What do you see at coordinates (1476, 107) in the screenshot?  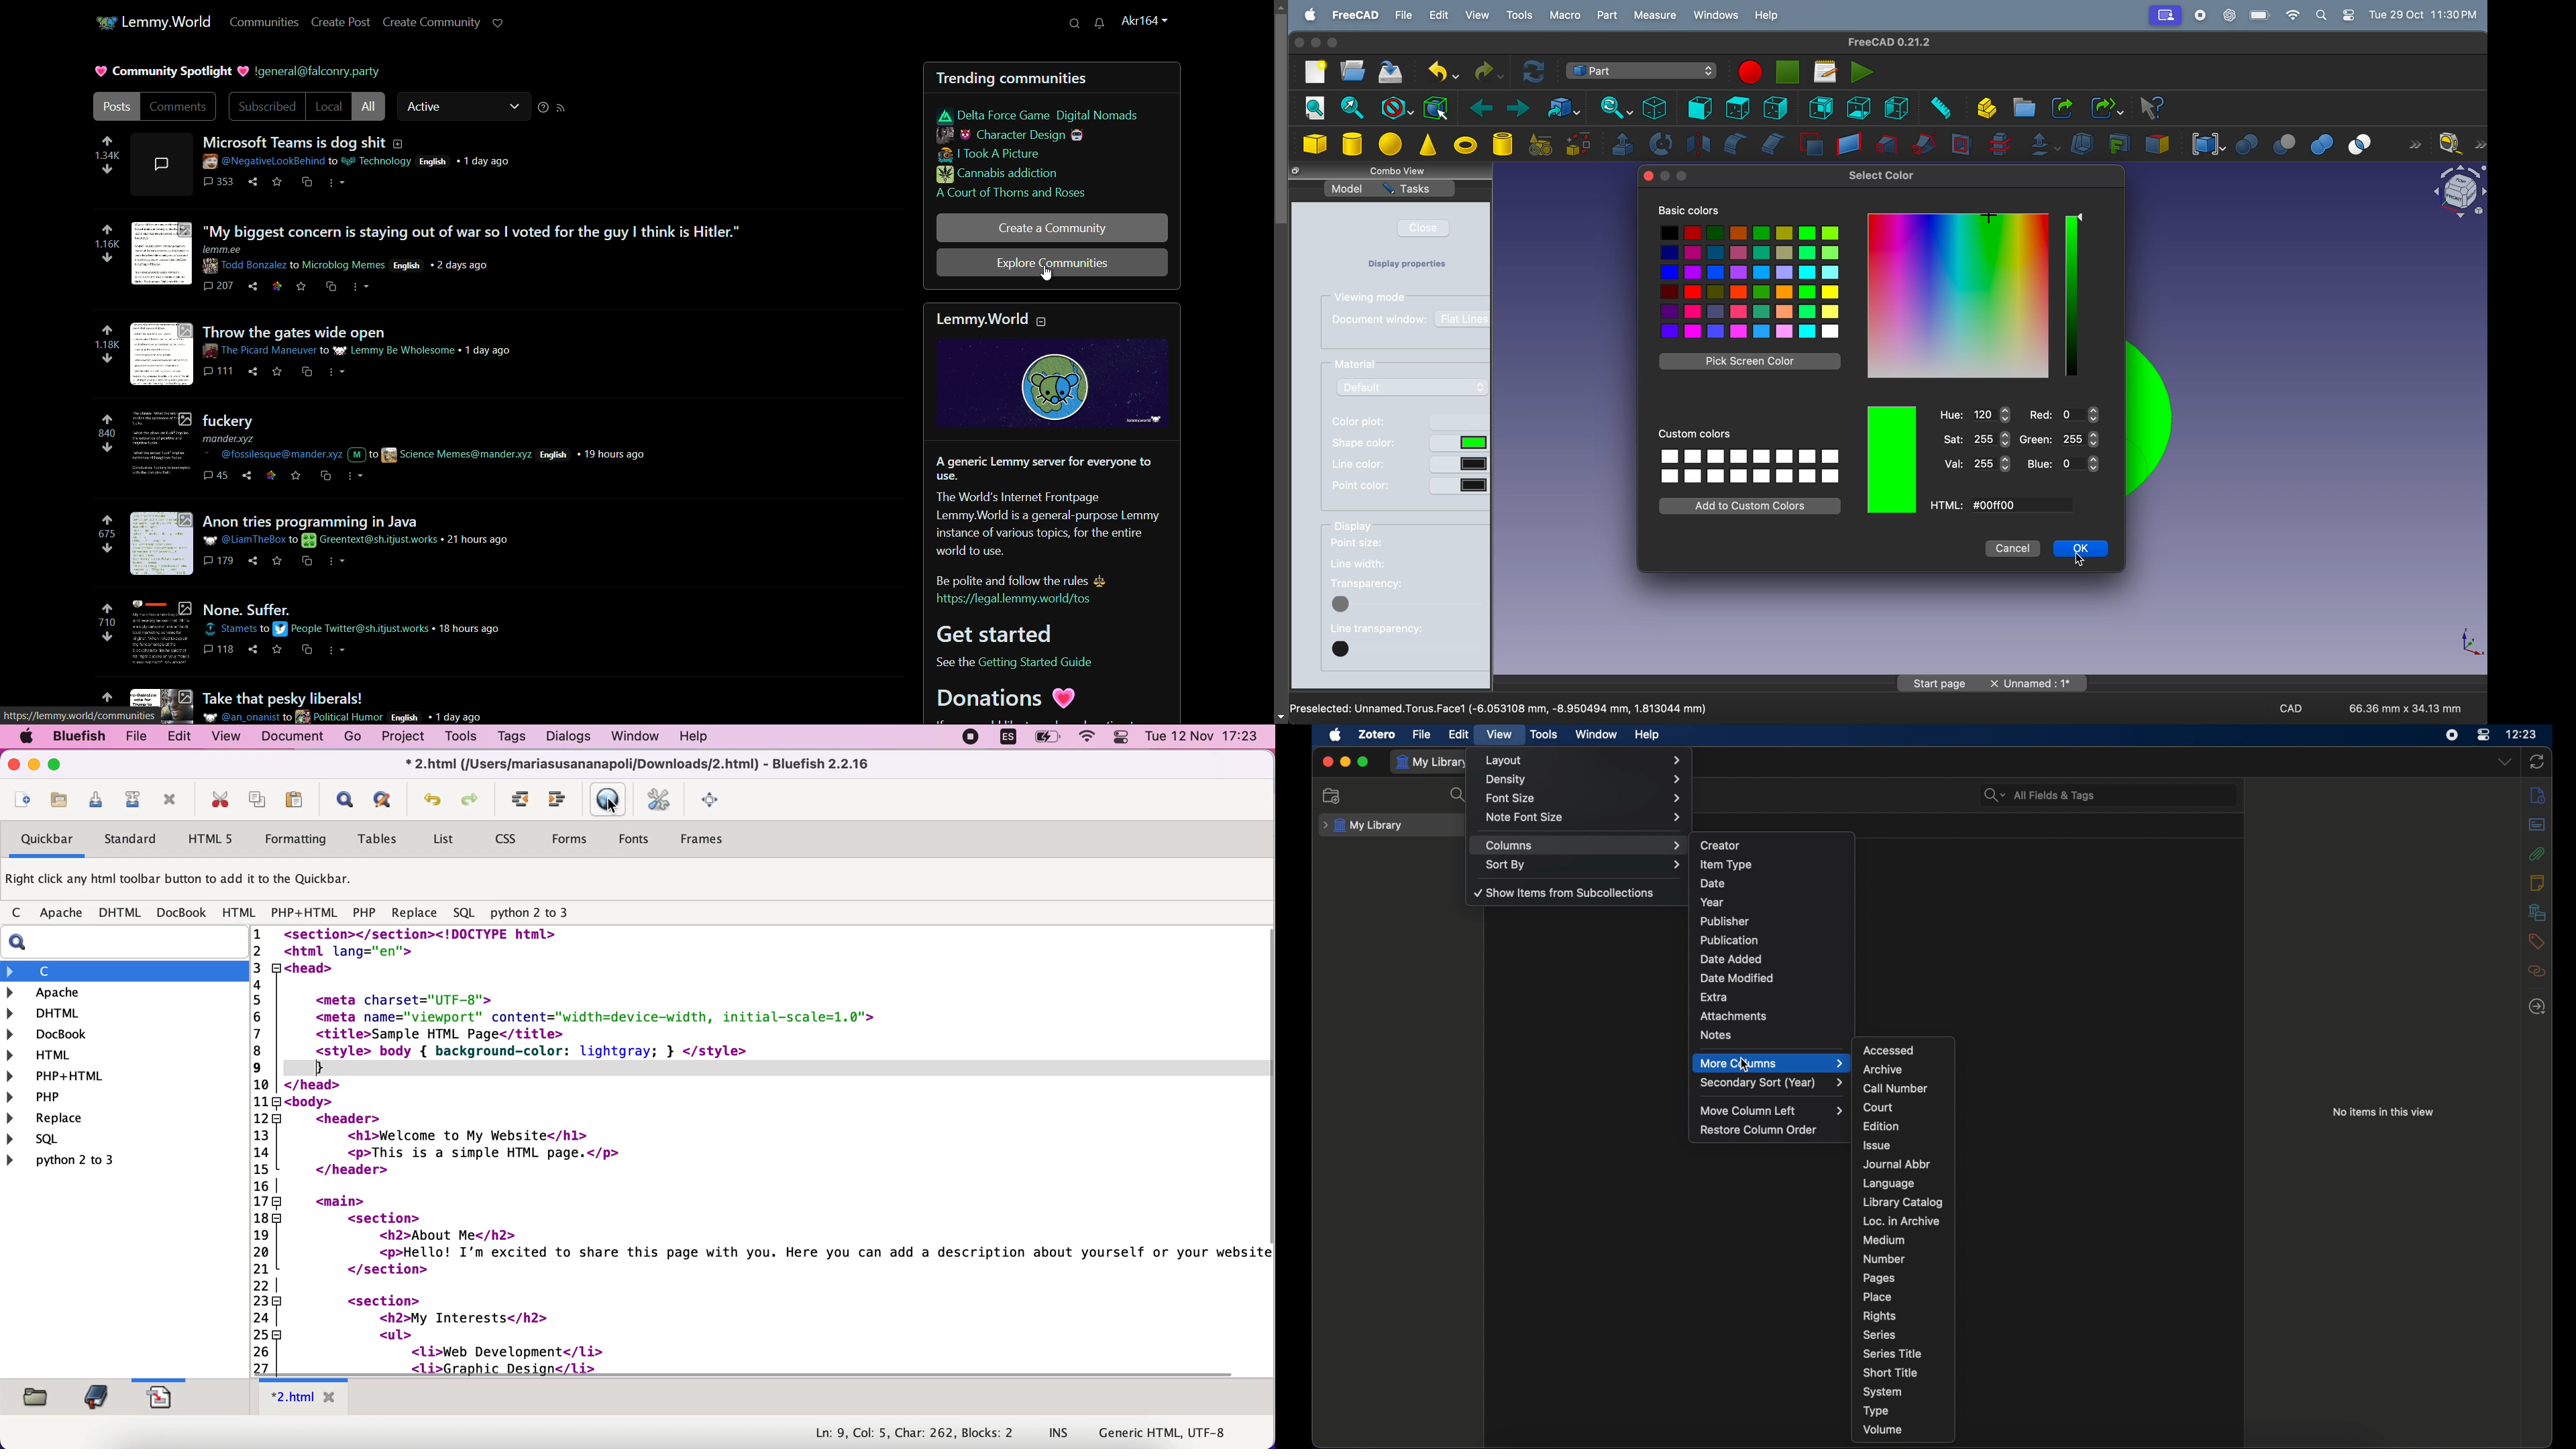 I see `backward` at bounding box center [1476, 107].